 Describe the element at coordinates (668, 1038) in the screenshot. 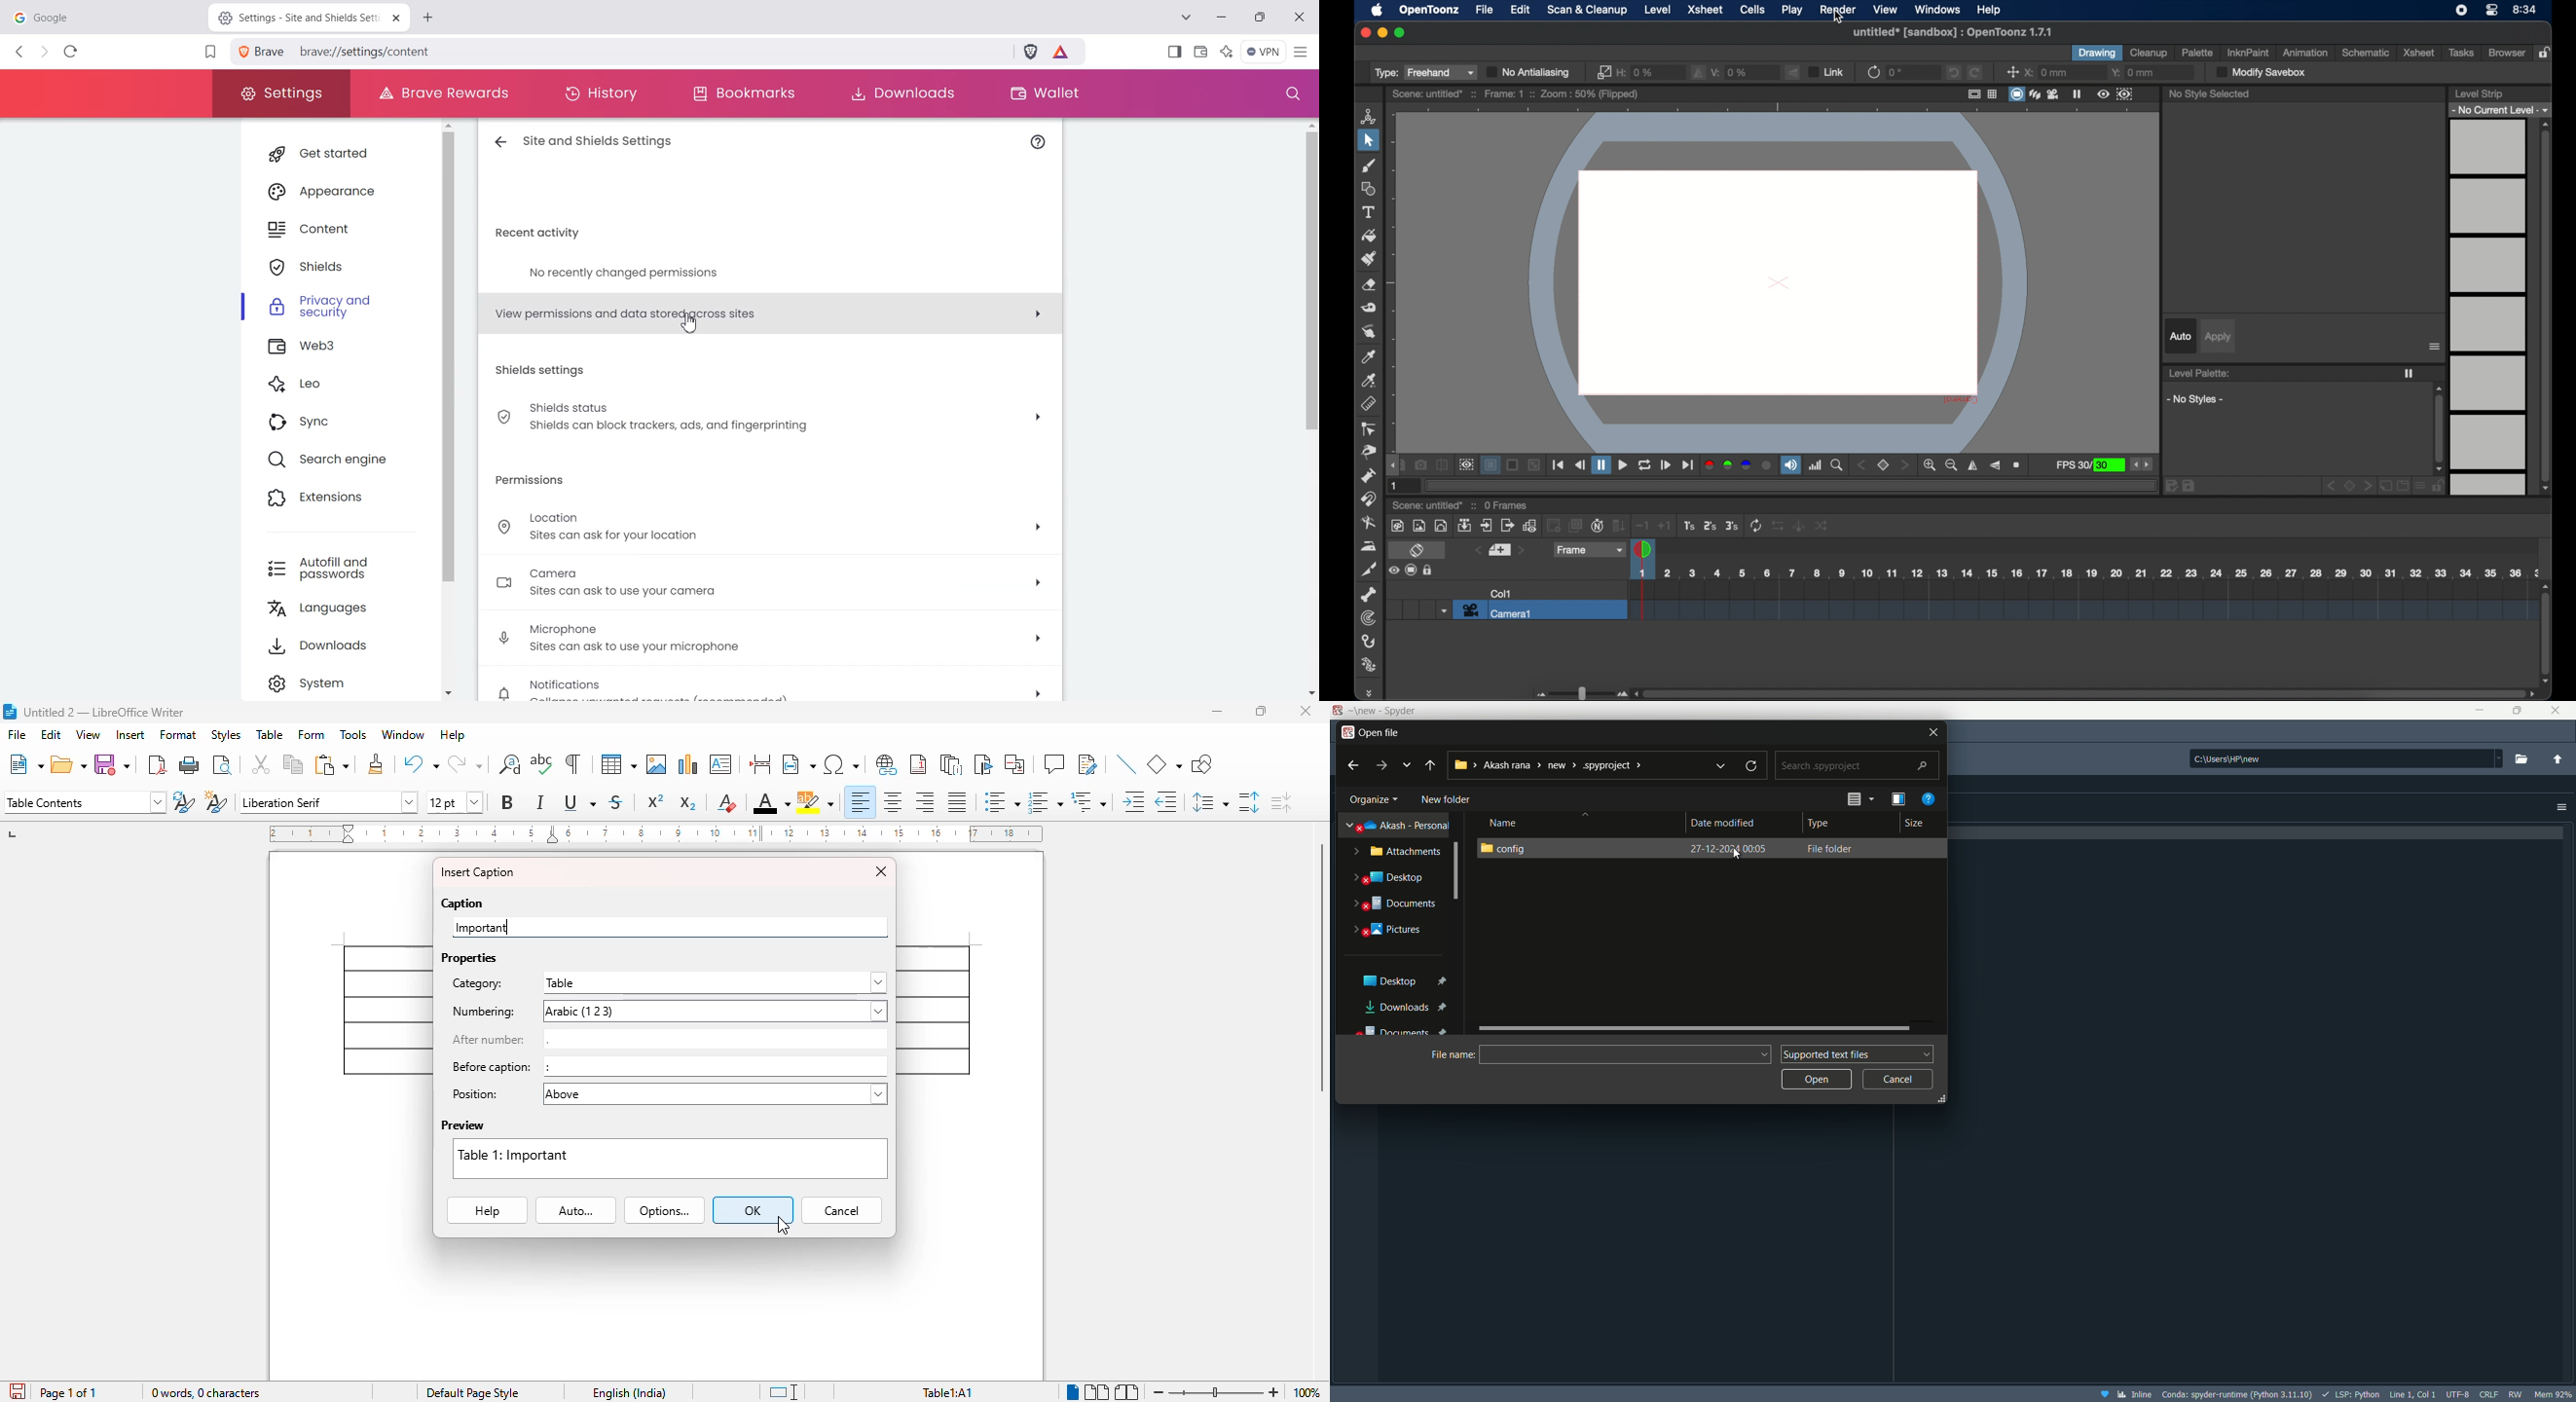

I see `after number:  . ` at that location.